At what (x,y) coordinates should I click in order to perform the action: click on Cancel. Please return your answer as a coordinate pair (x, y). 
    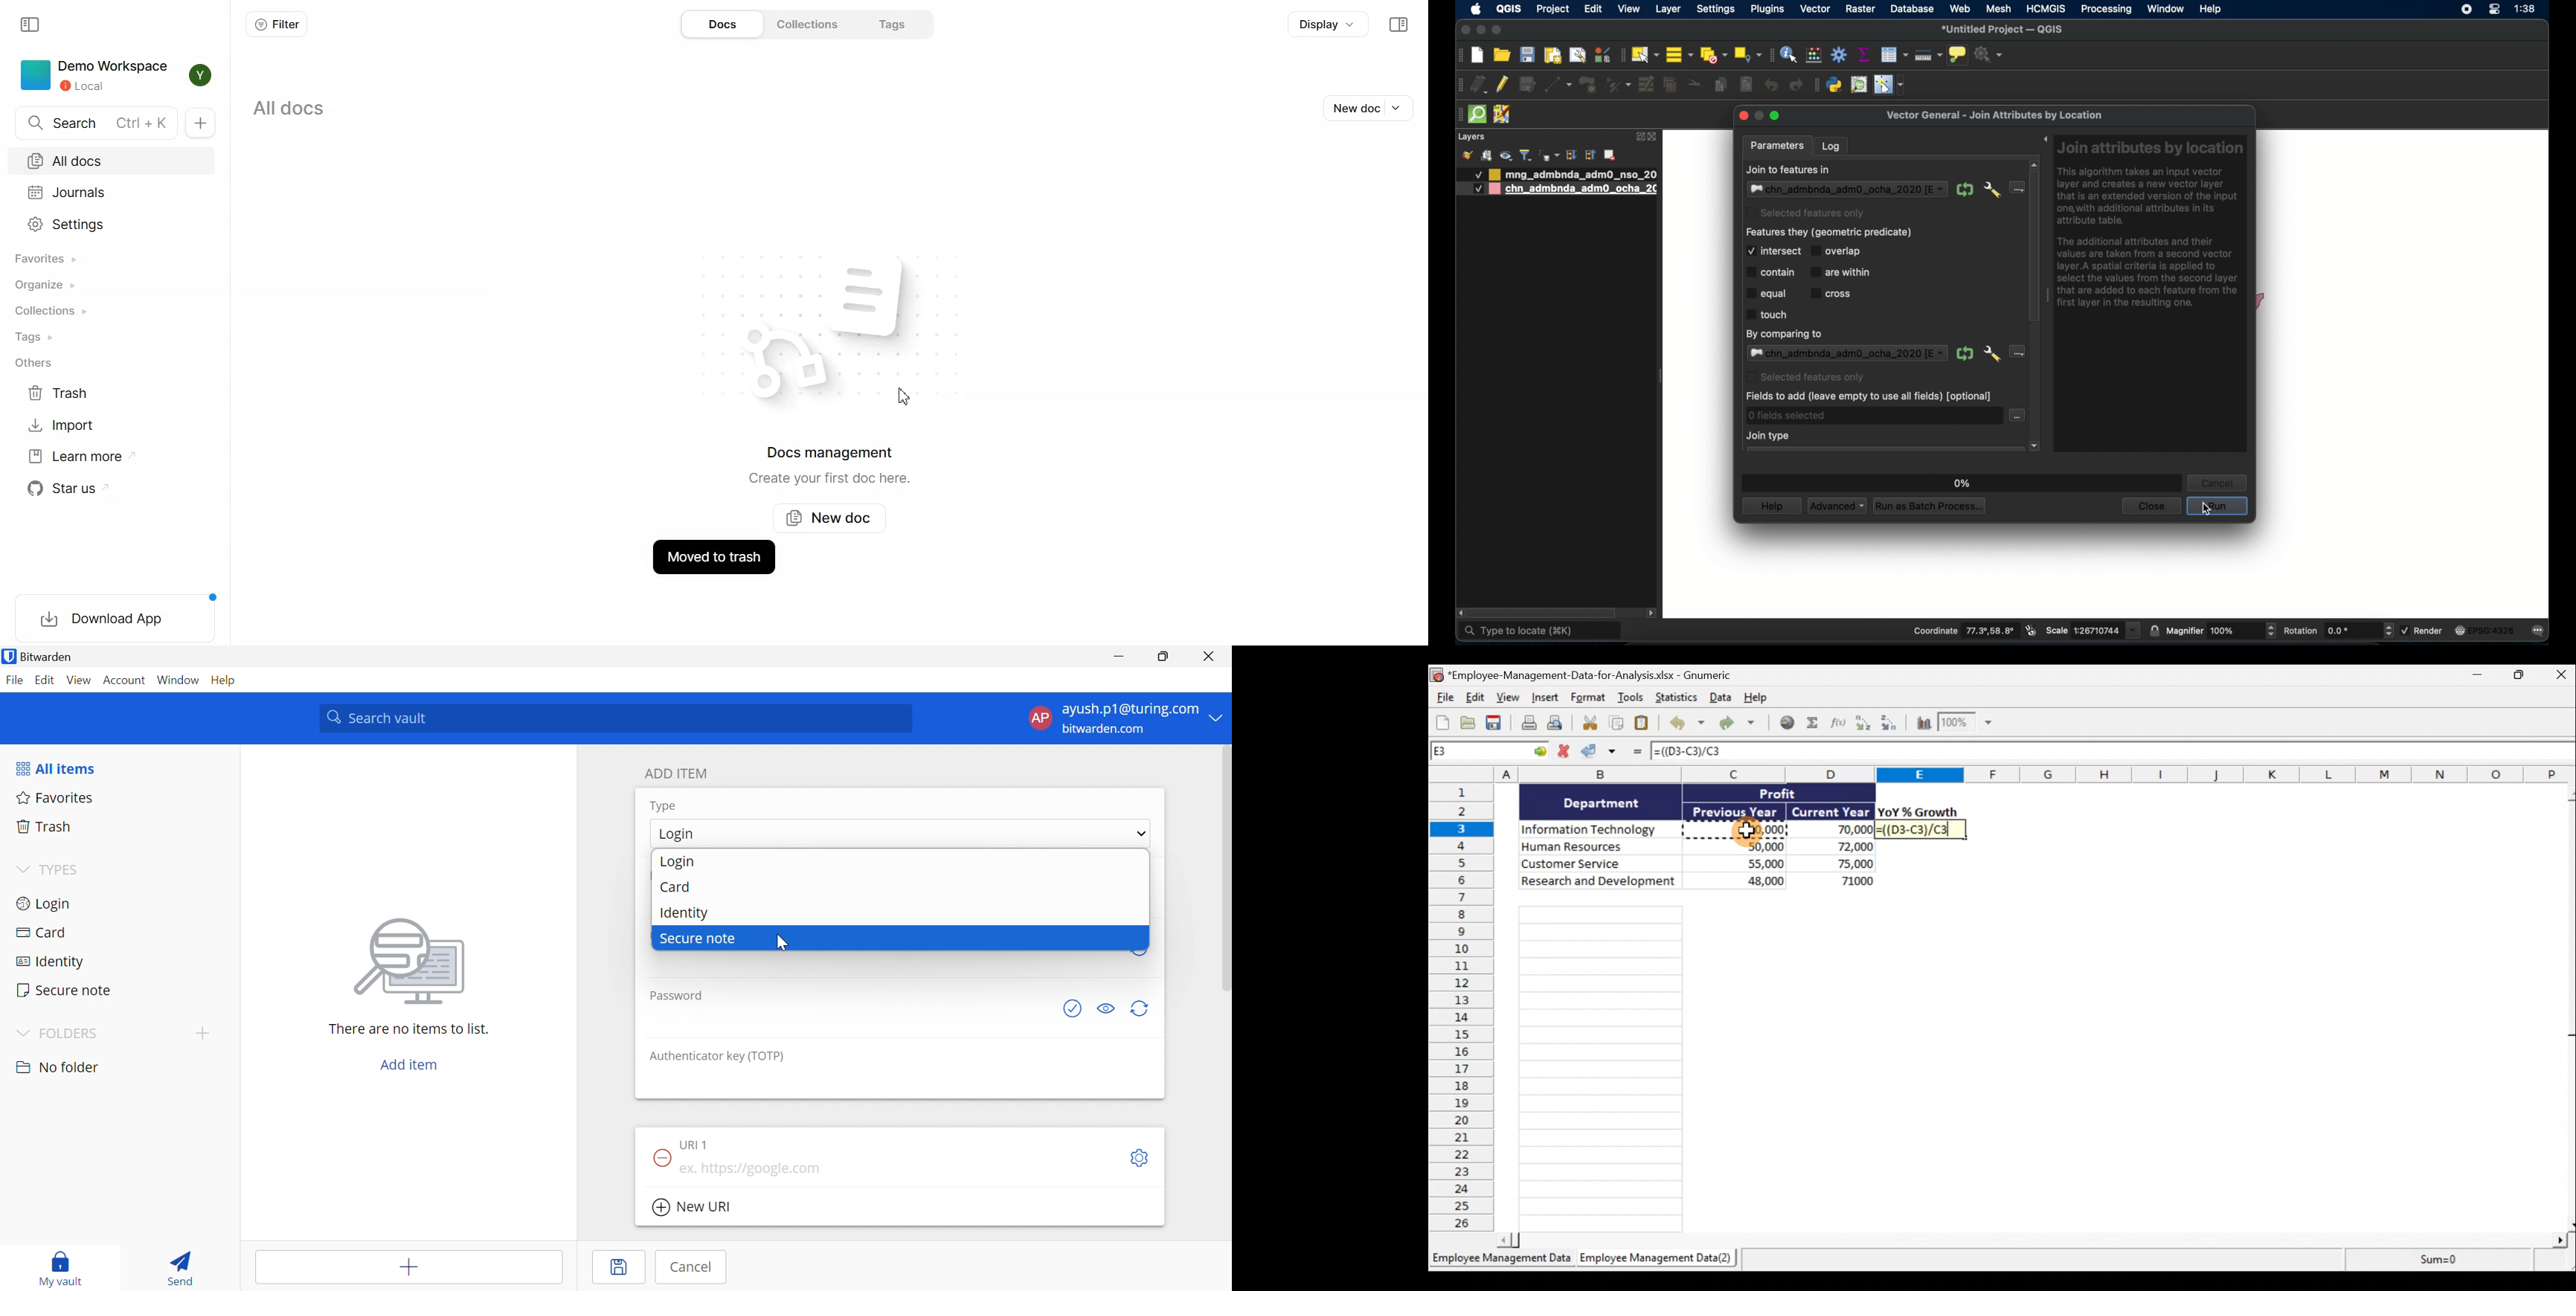
    Looking at the image, I should click on (687, 1269).